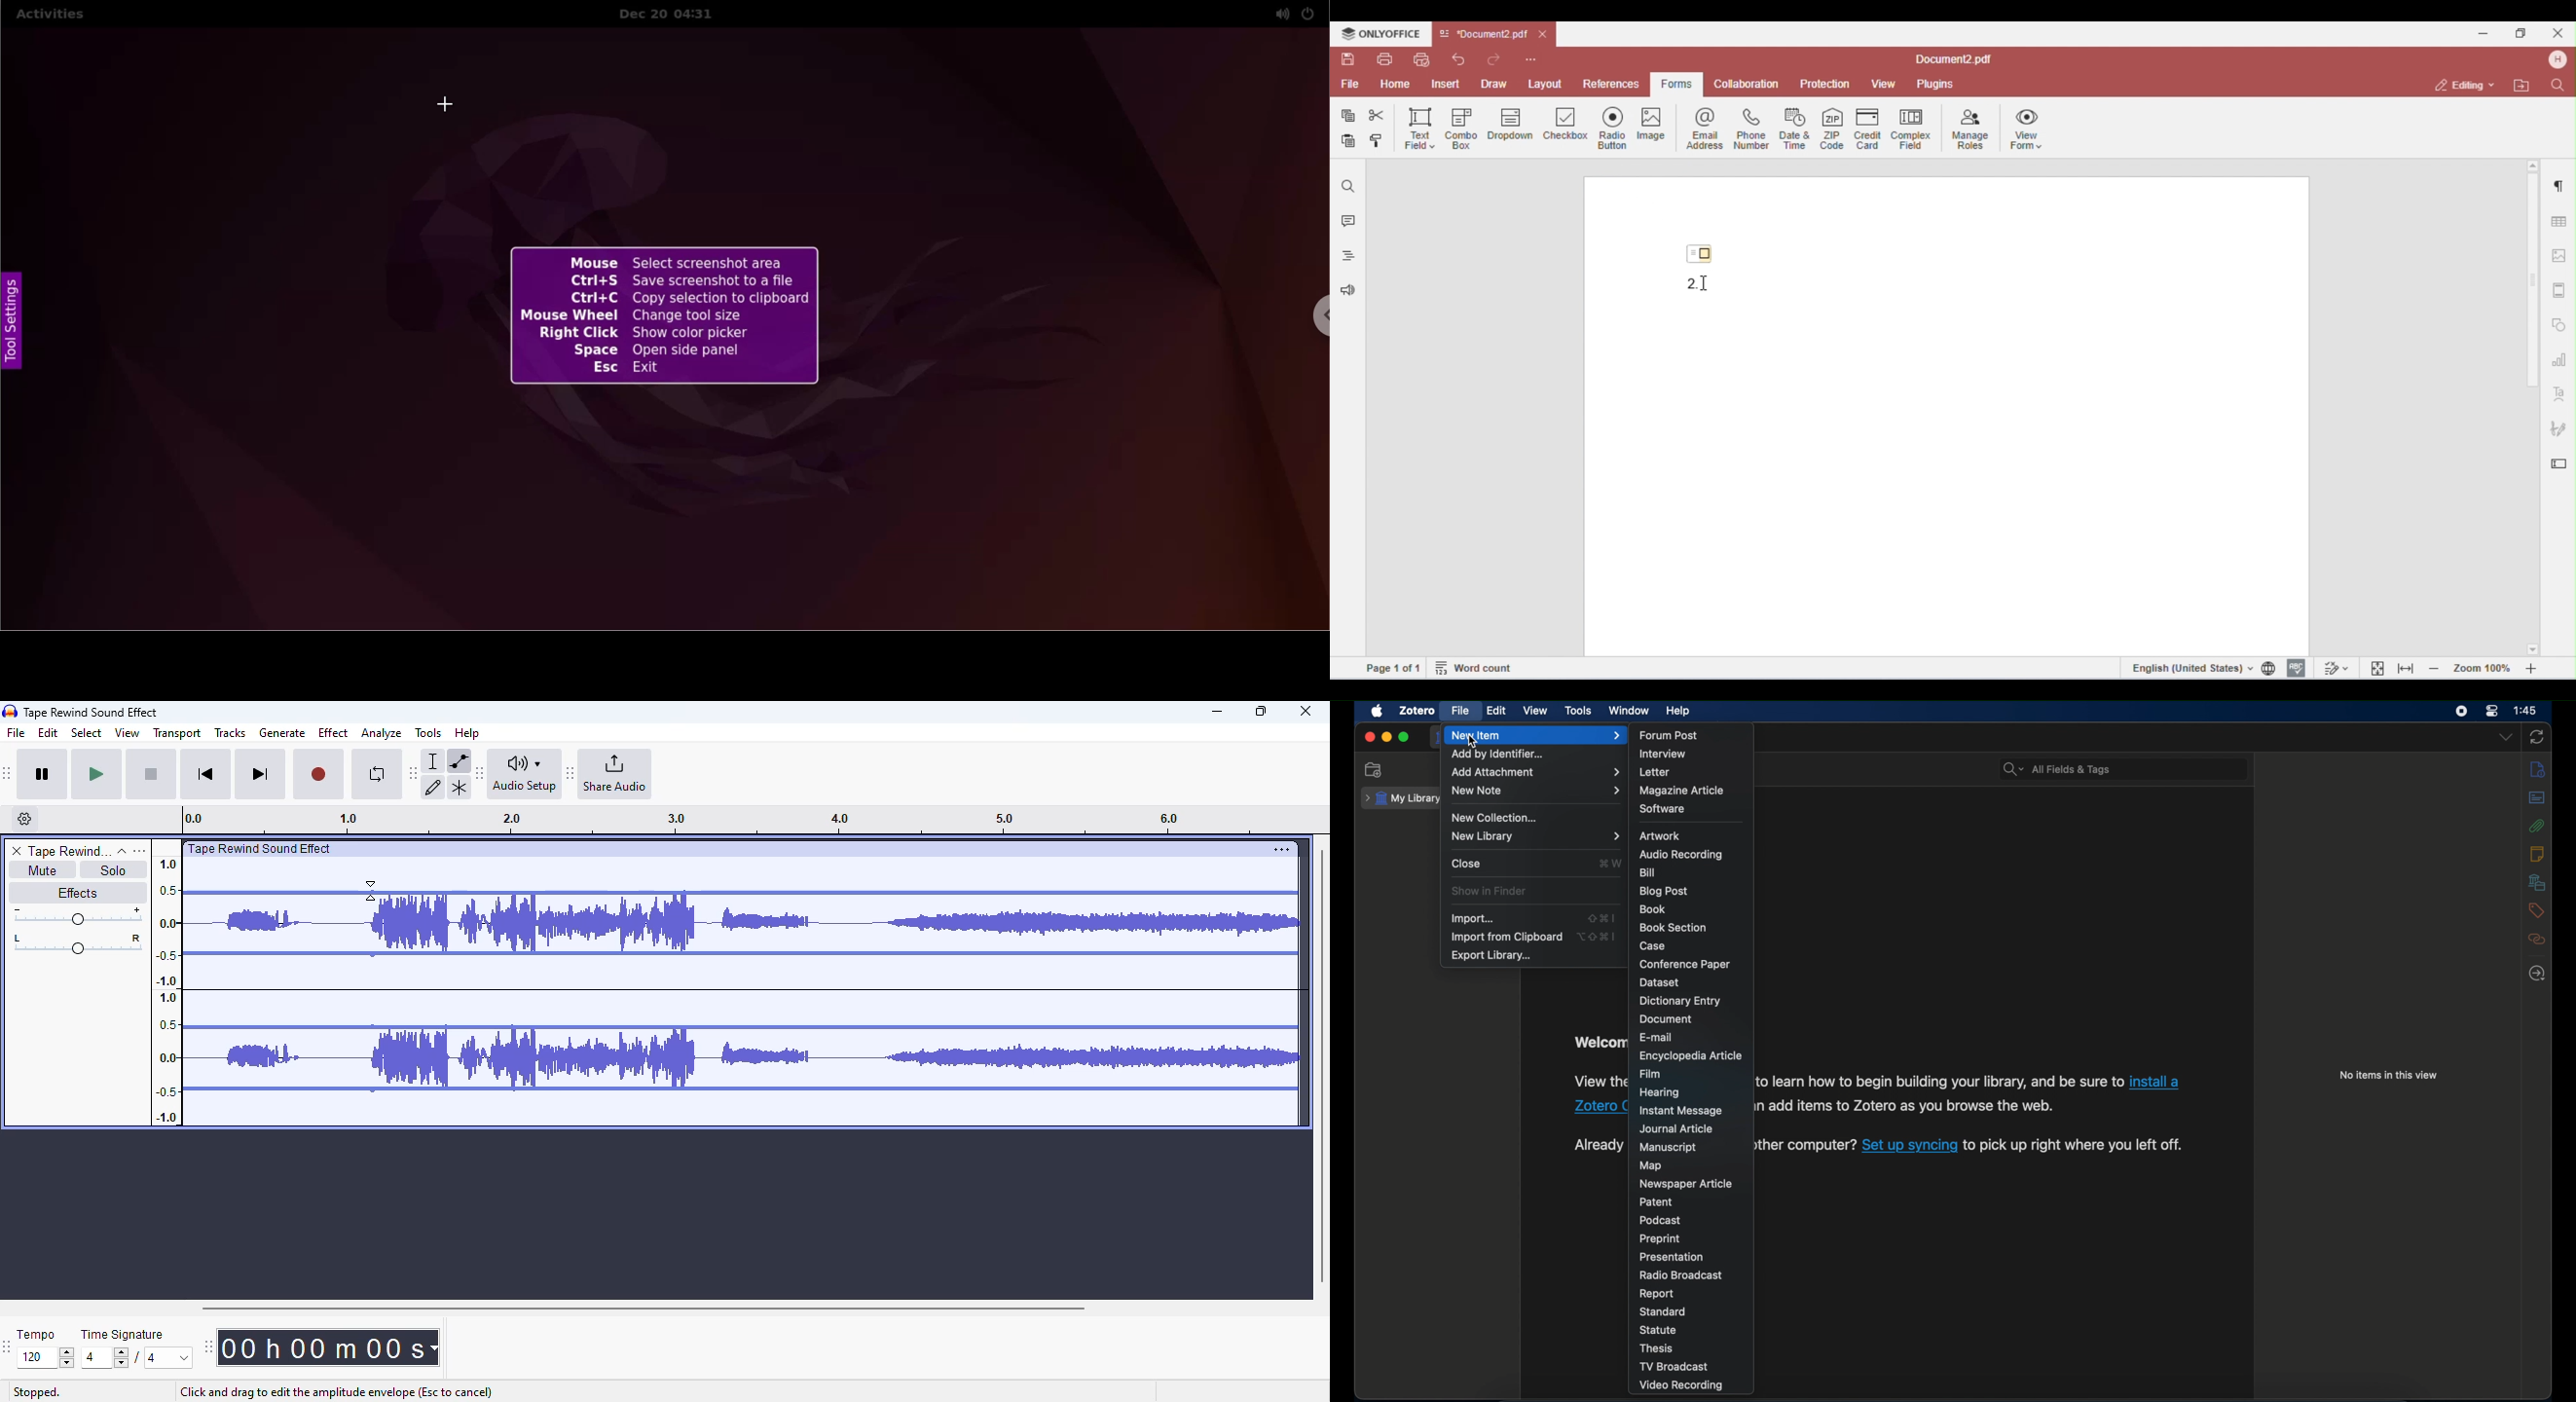 Image resolution: width=2576 pixels, height=1428 pixels. What do you see at coordinates (1656, 1349) in the screenshot?
I see `thesis` at bounding box center [1656, 1349].